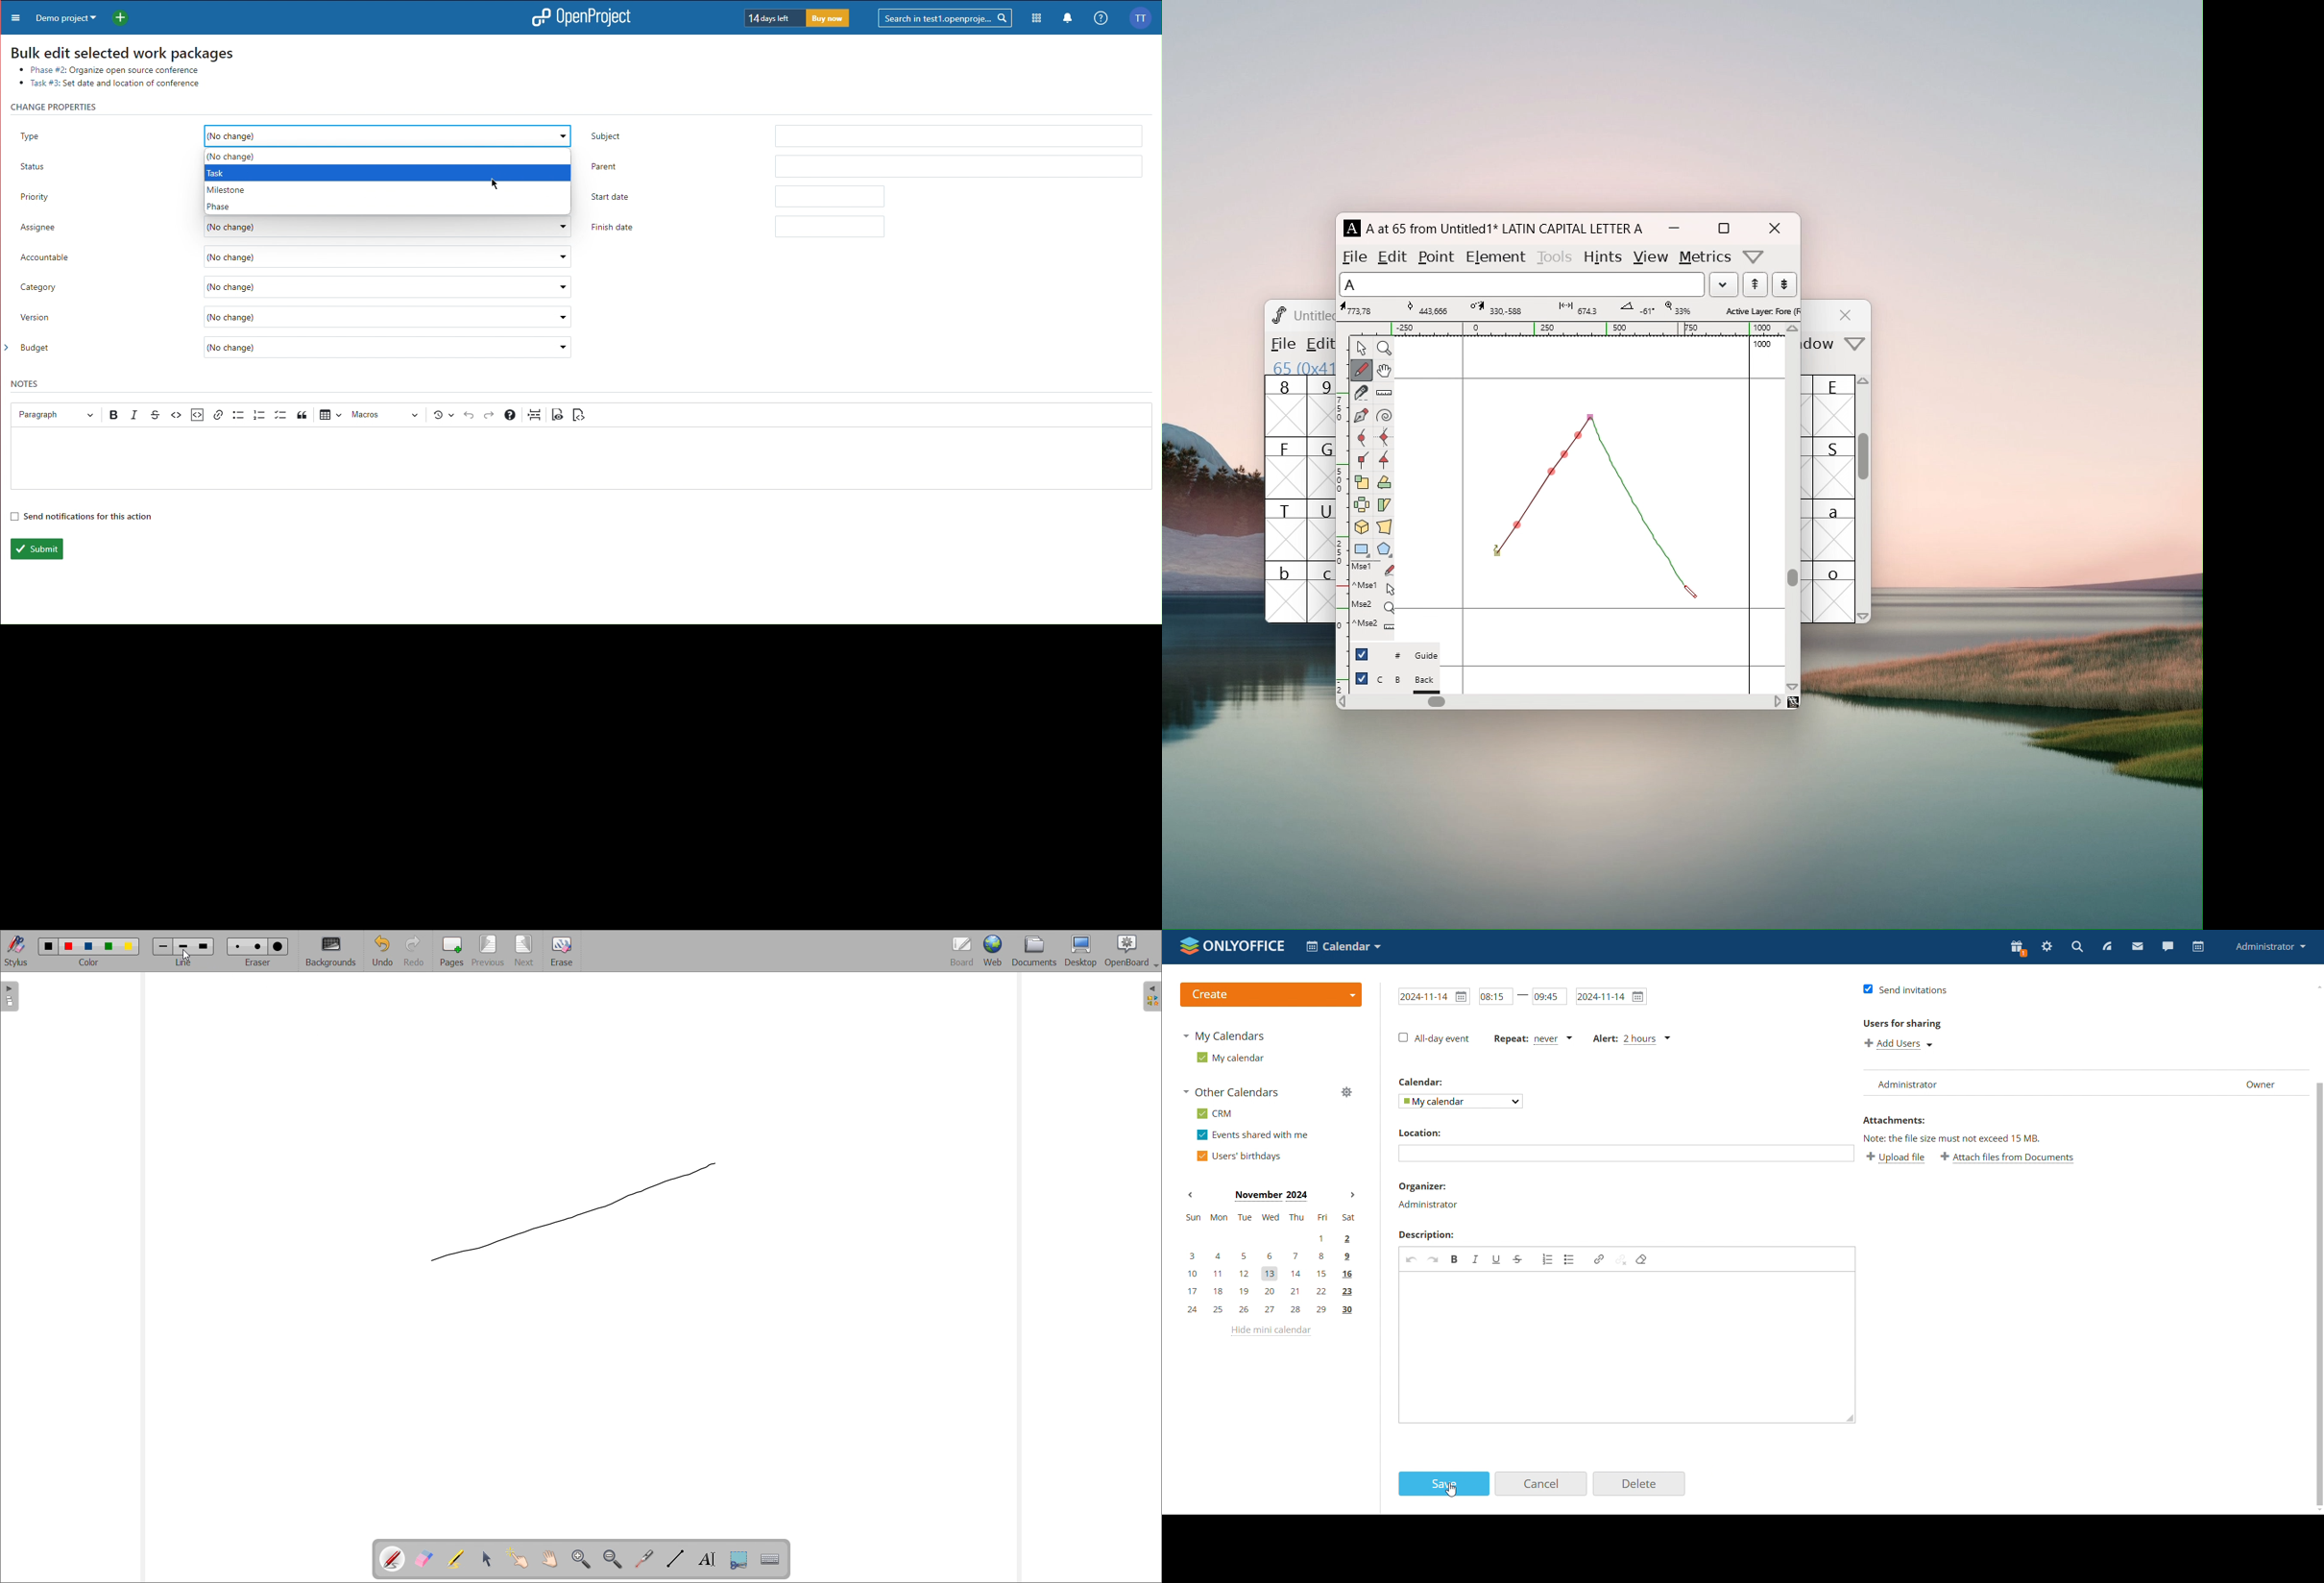  What do you see at coordinates (1286, 591) in the screenshot?
I see `b` at bounding box center [1286, 591].